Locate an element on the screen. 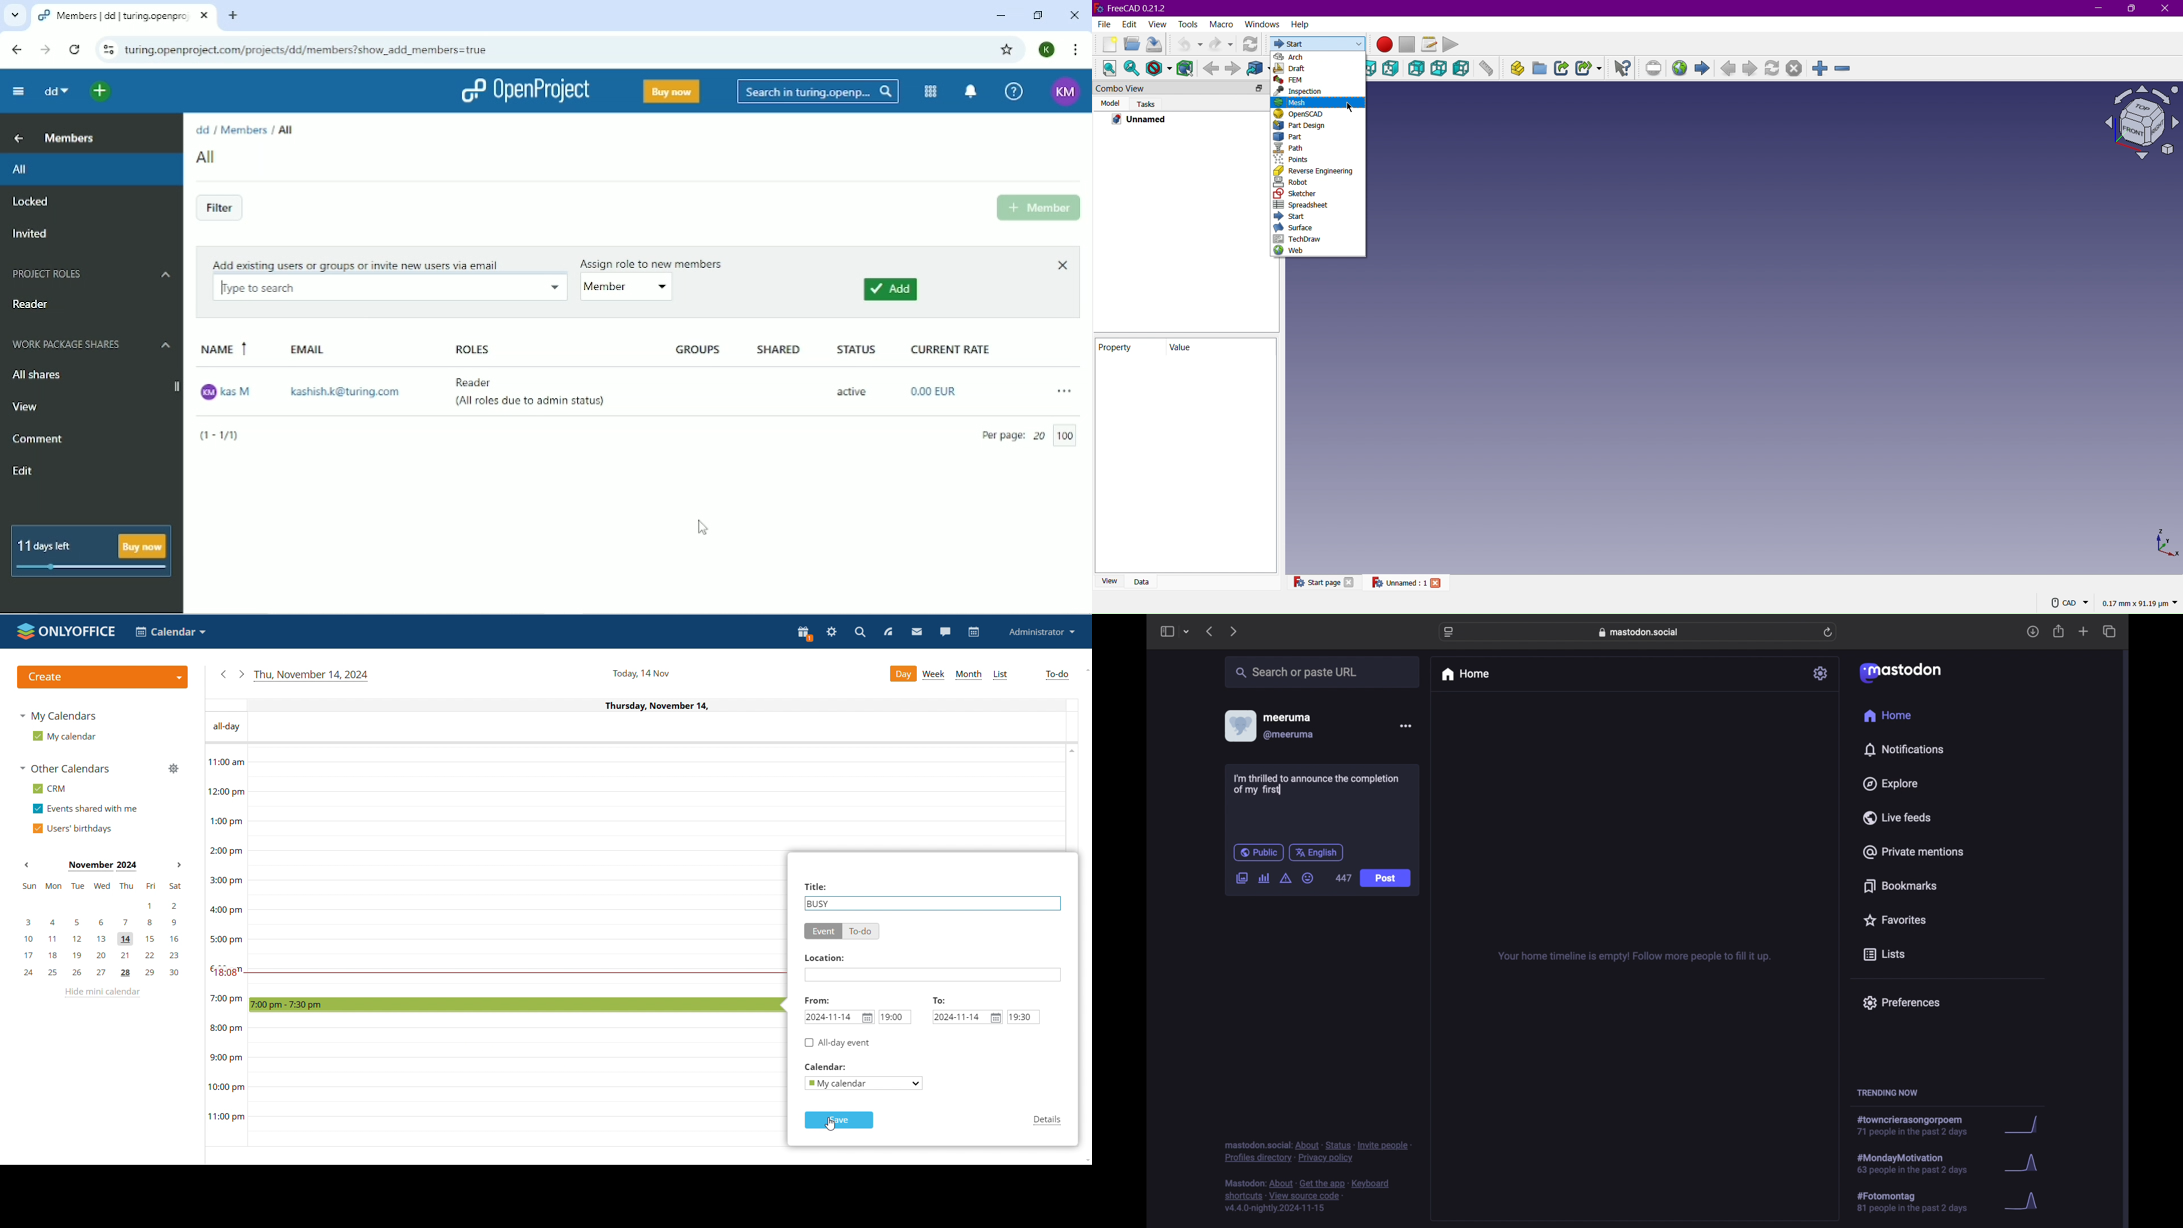 The width and height of the screenshot is (2184, 1232). 0.00EUR is located at coordinates (937, 391).